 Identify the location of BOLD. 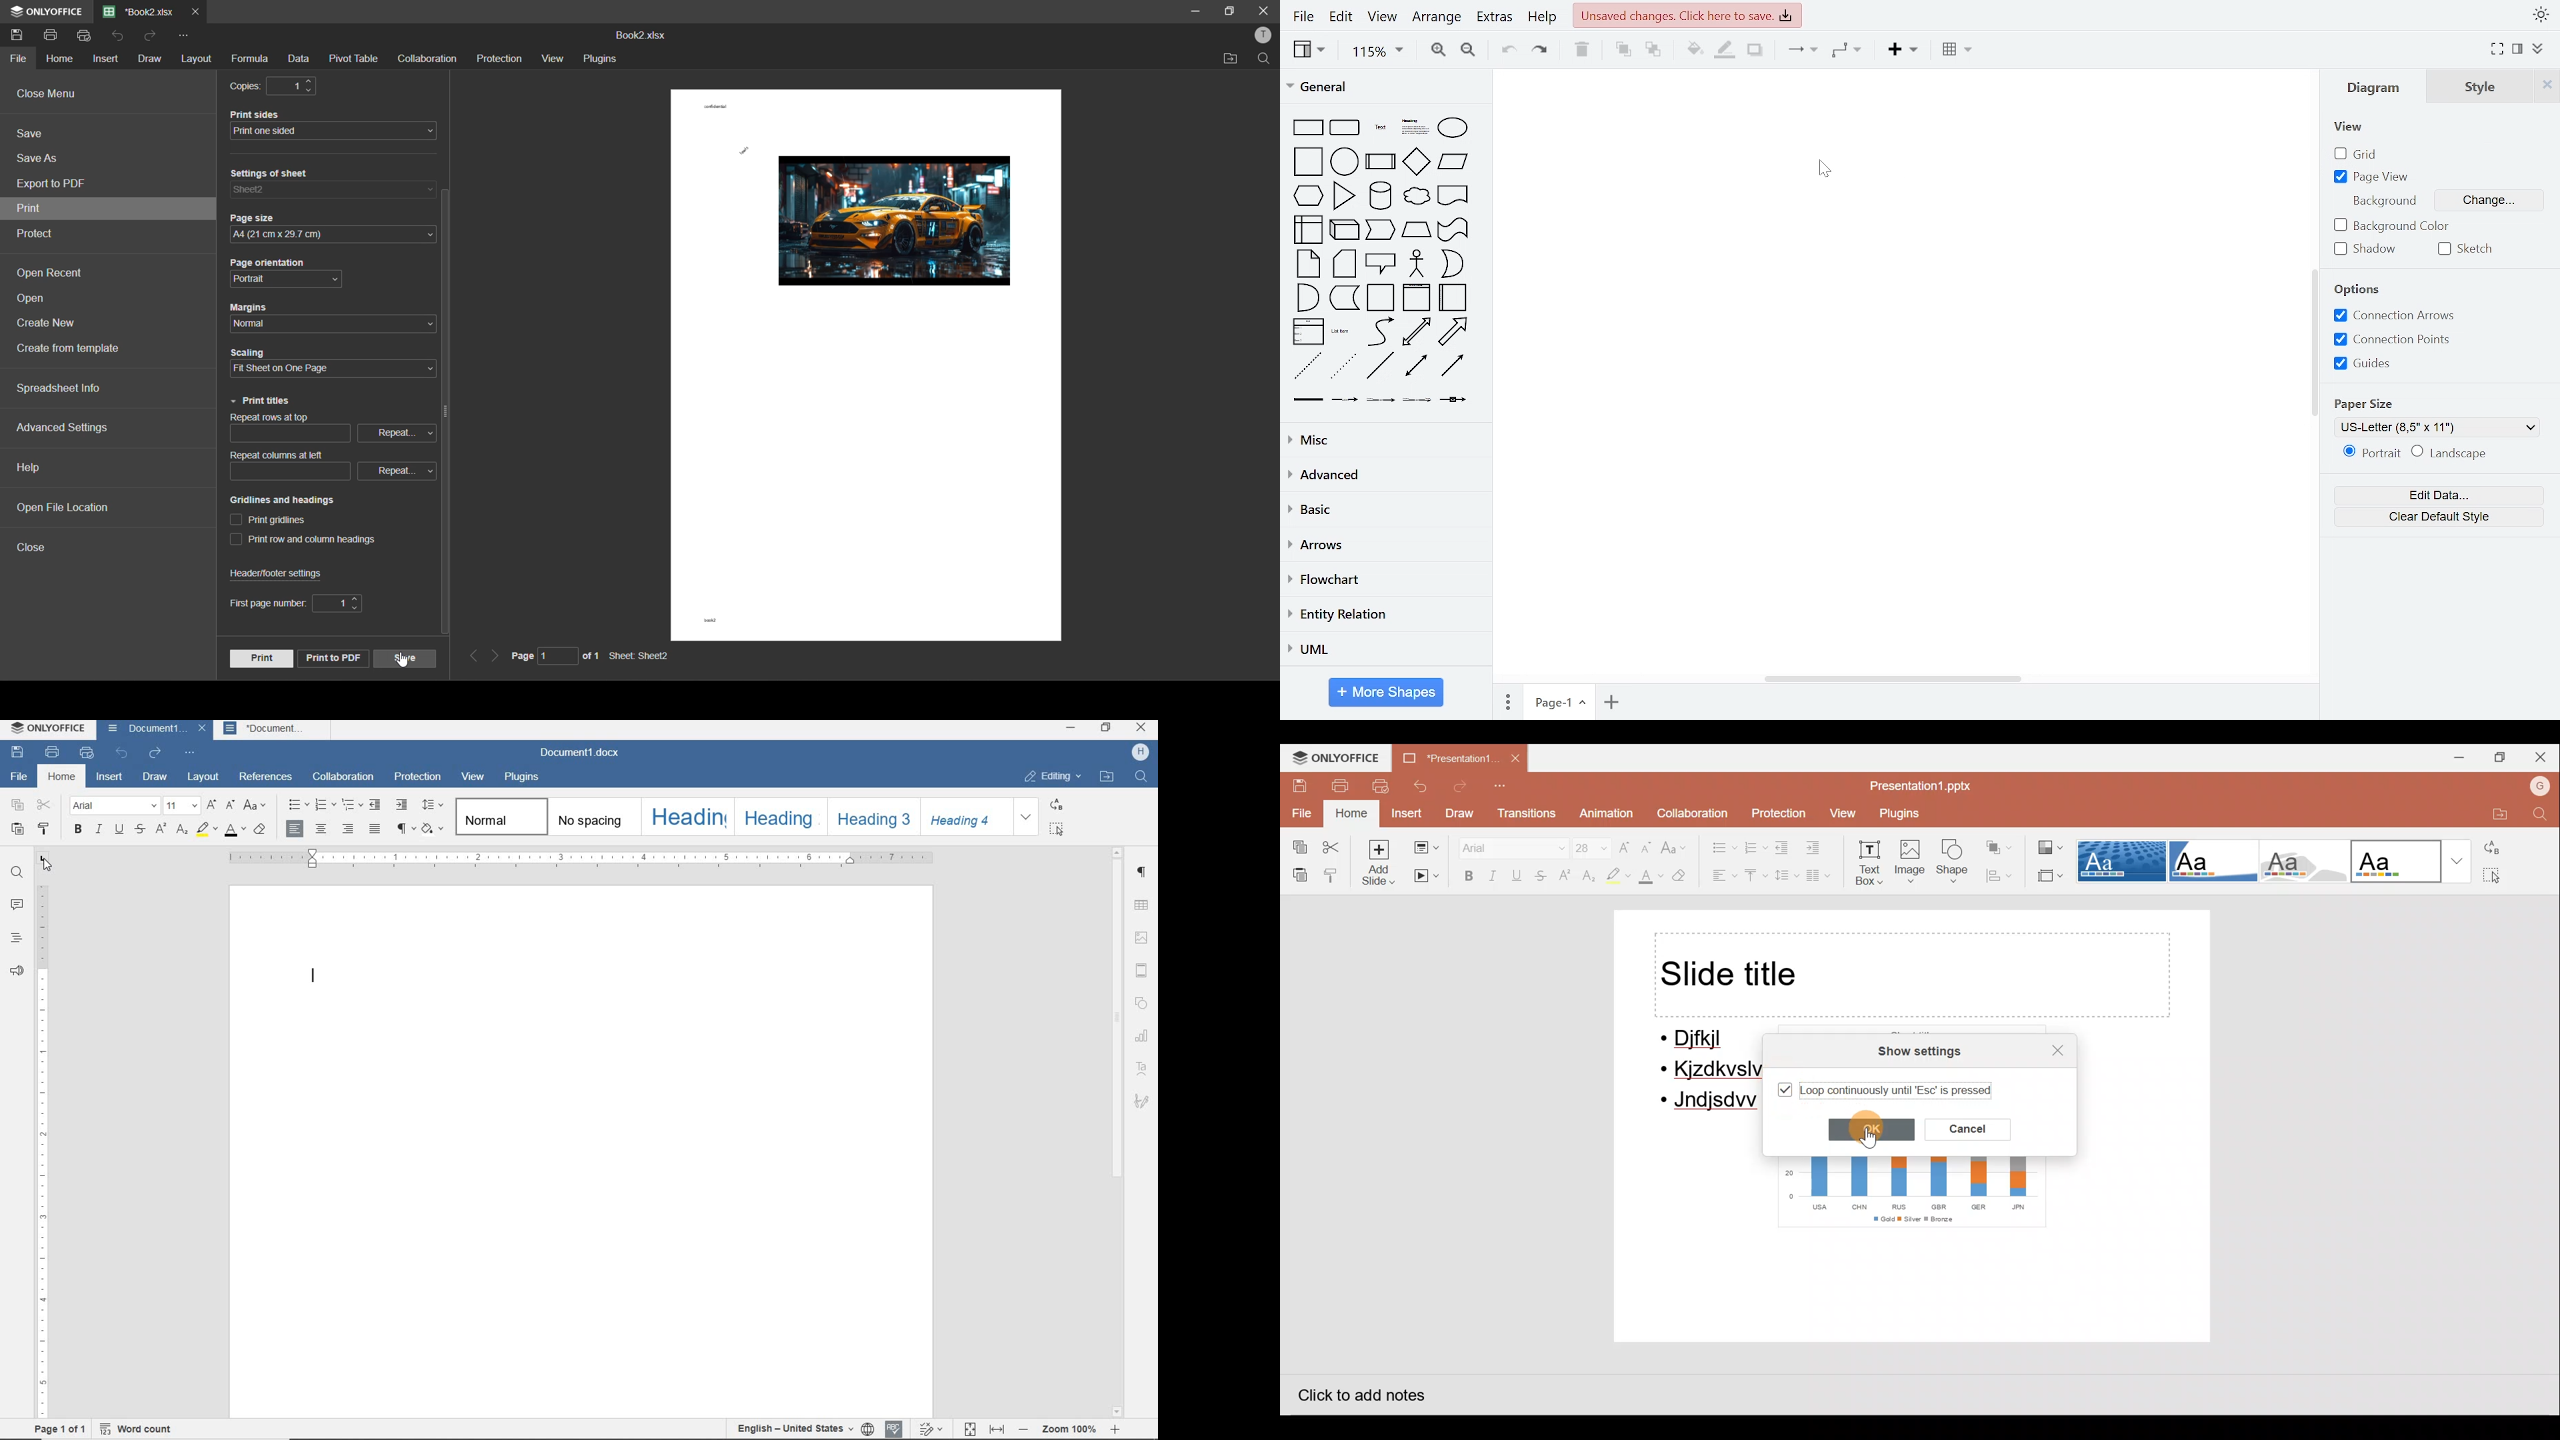
(78, 830).